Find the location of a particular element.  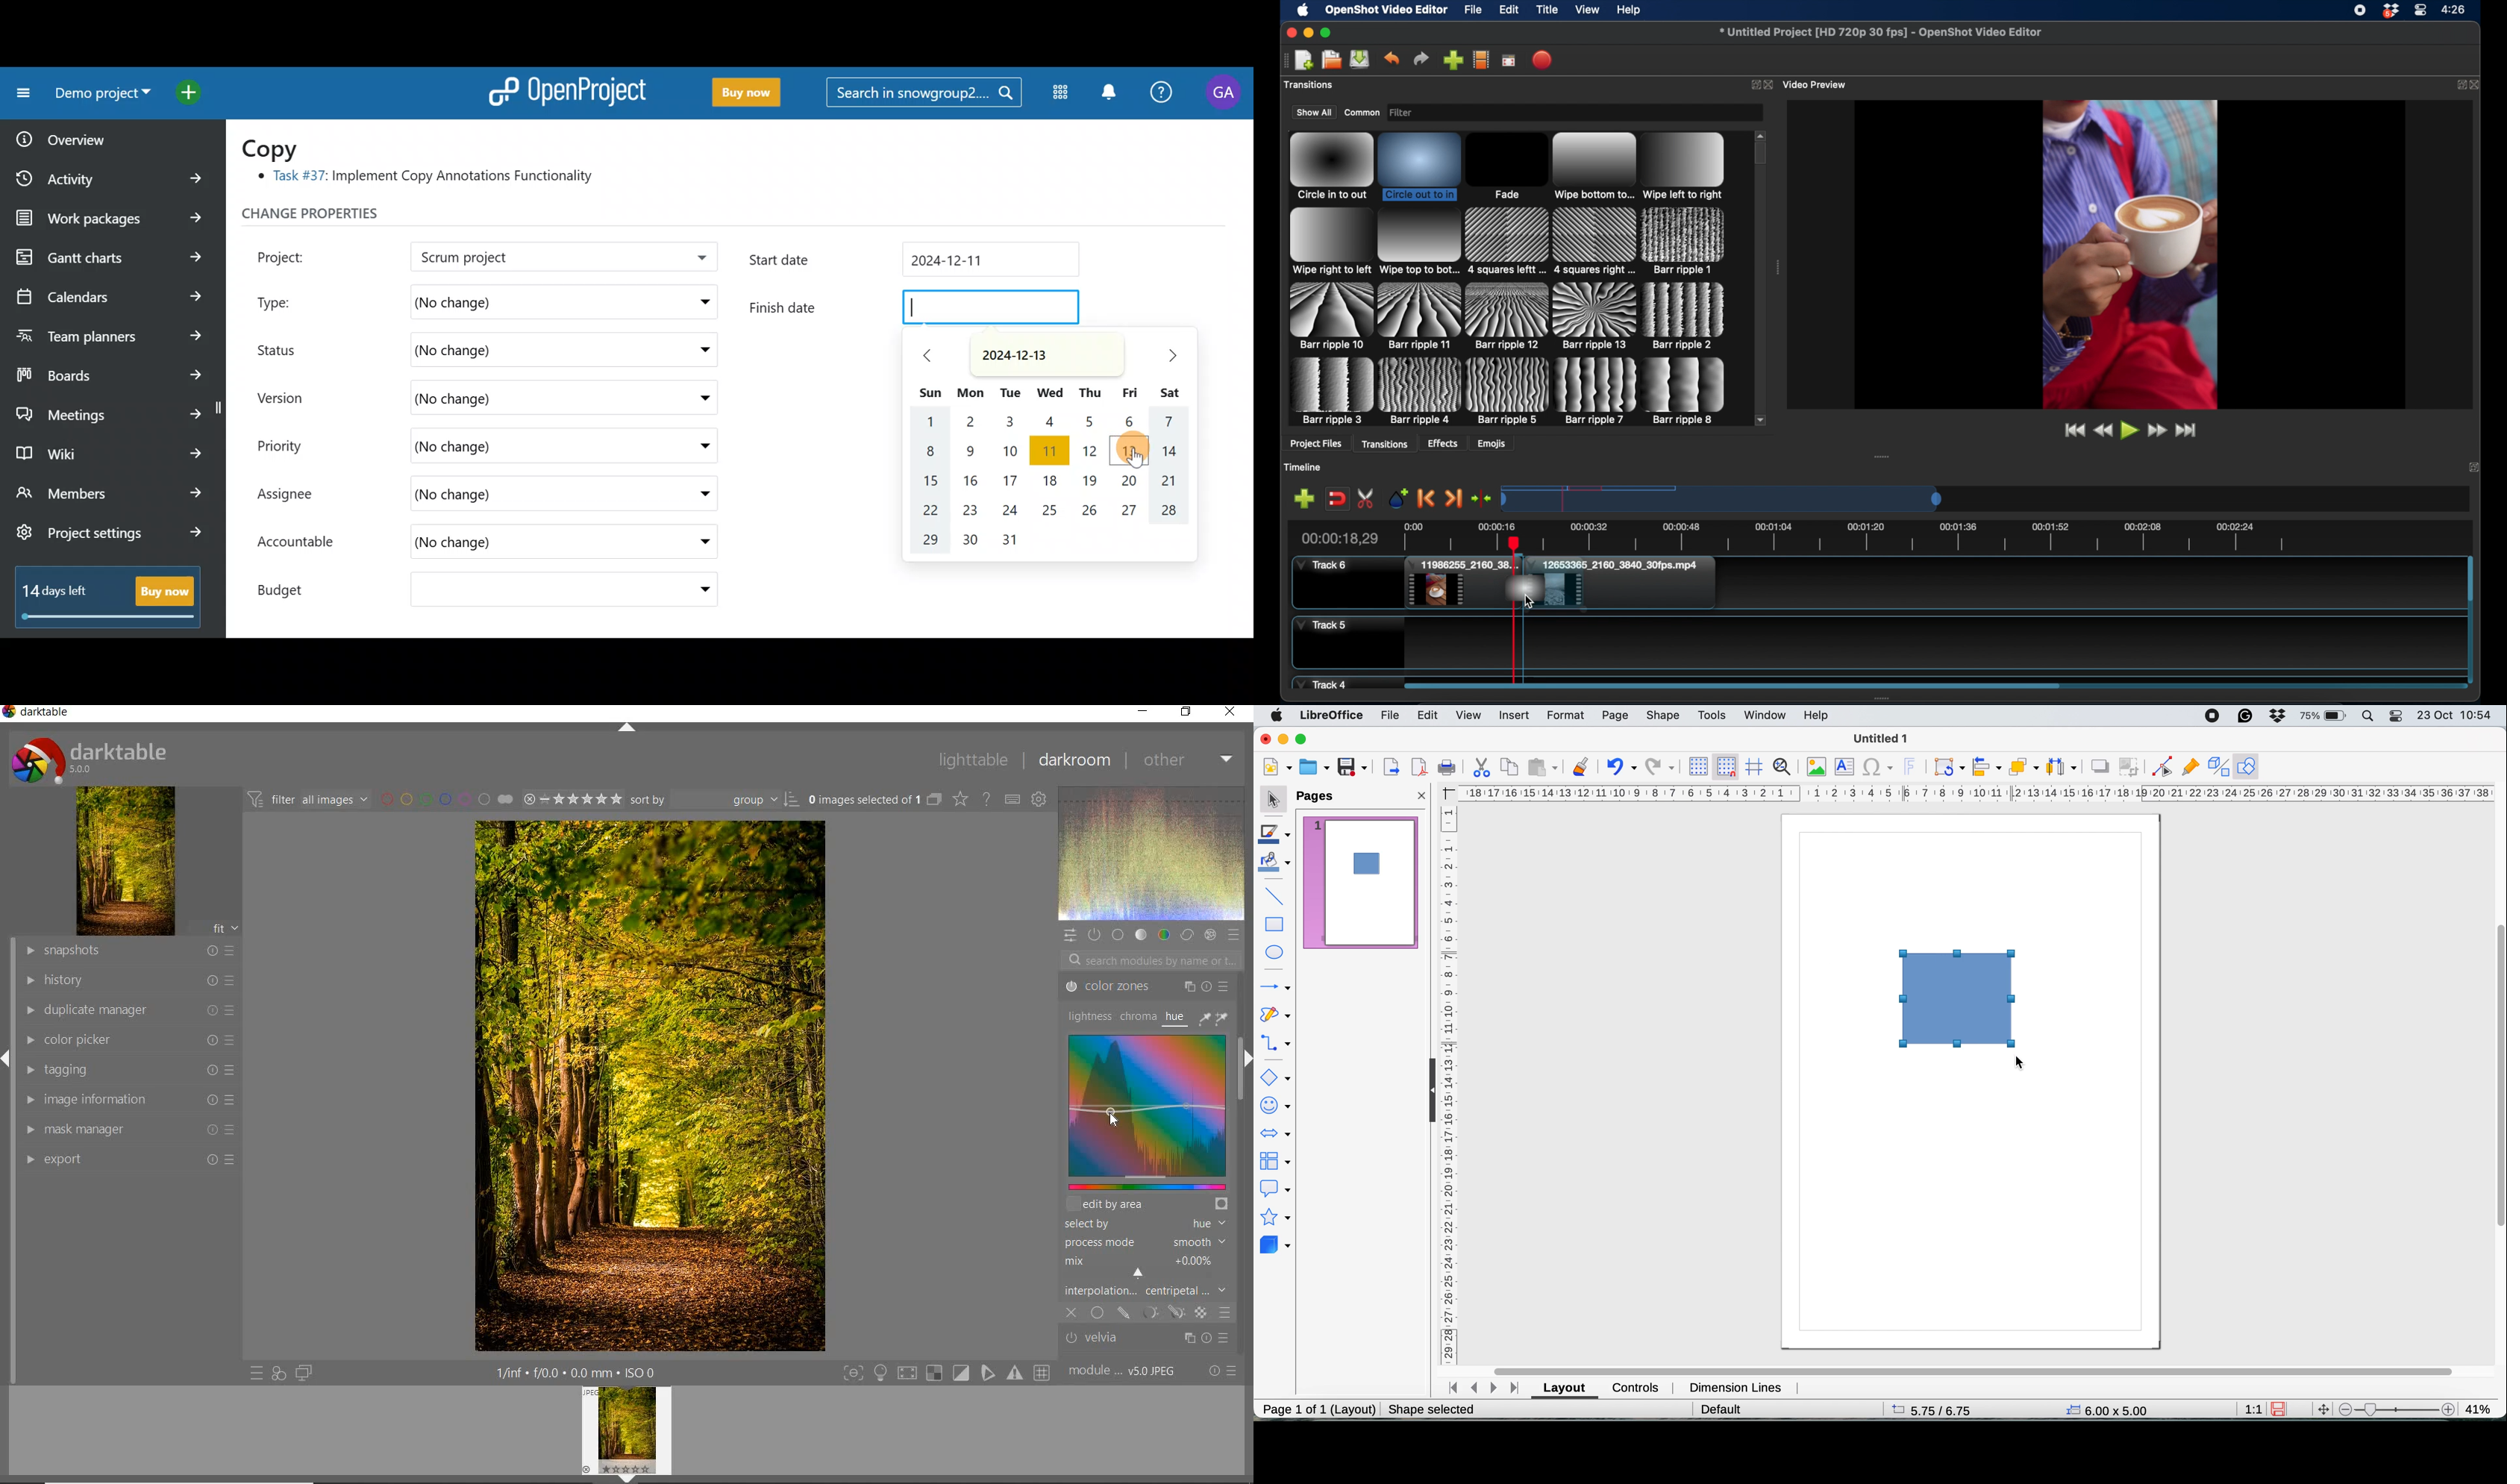

transition is located at coordinates (1420, 165).